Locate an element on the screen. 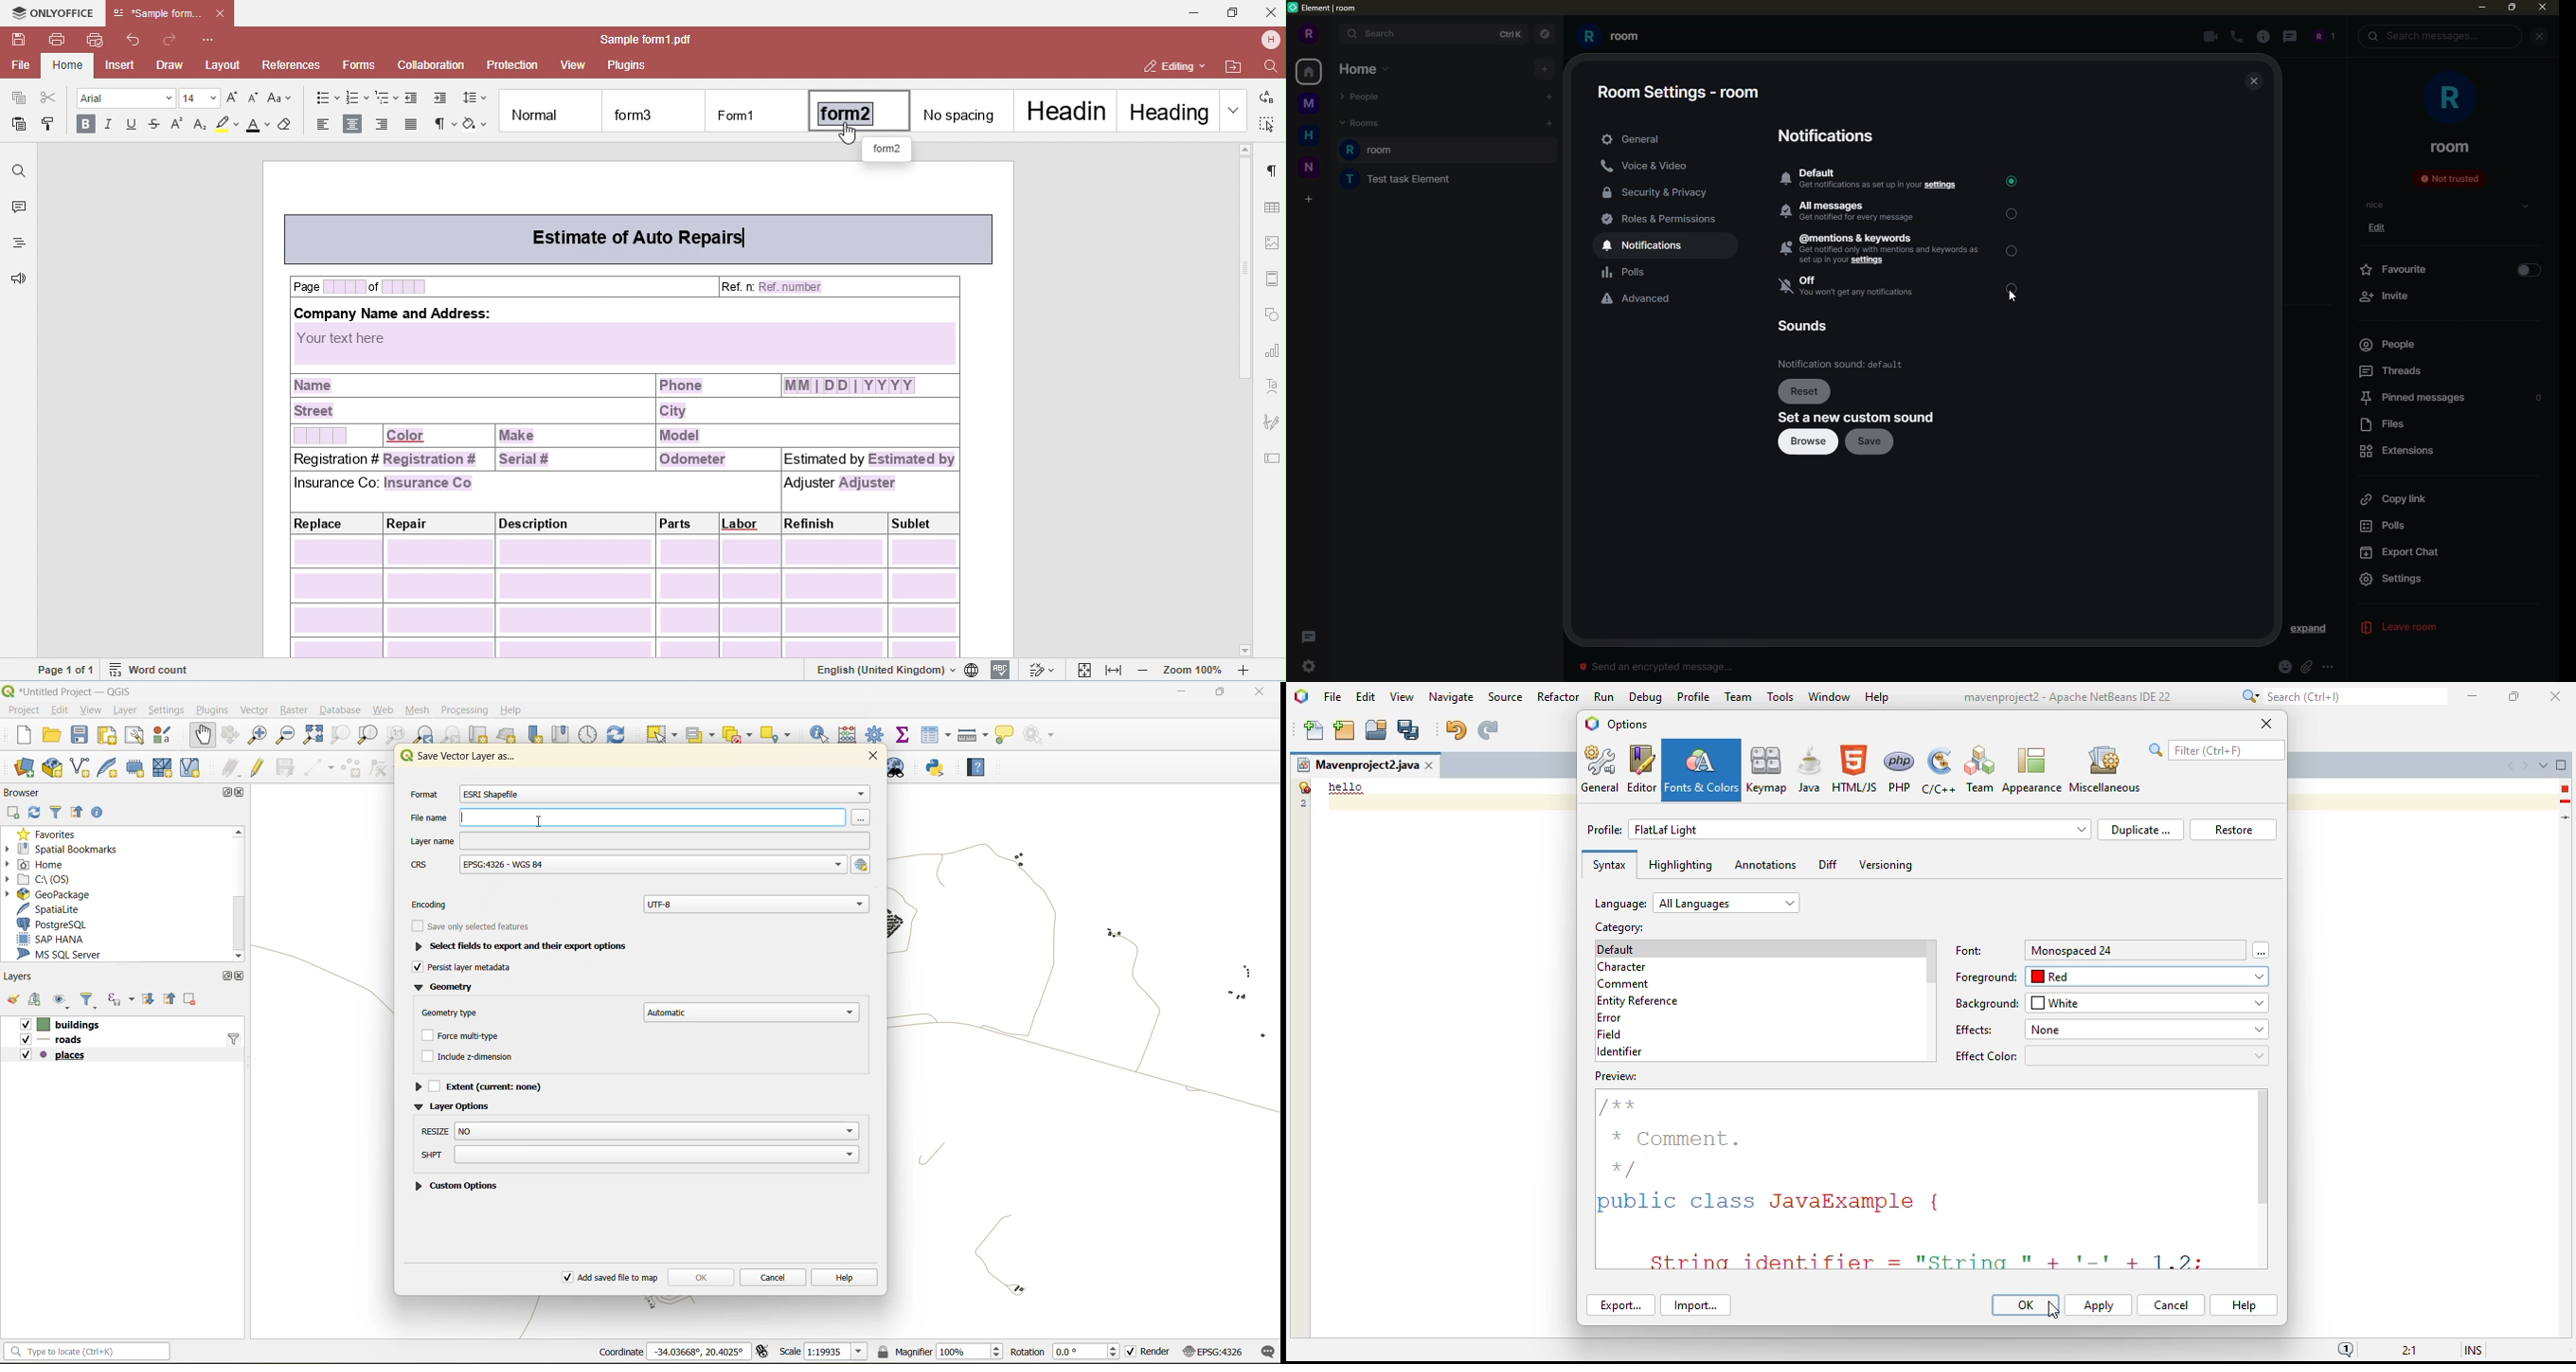  new shapefile is located at coordinates (81, 766).